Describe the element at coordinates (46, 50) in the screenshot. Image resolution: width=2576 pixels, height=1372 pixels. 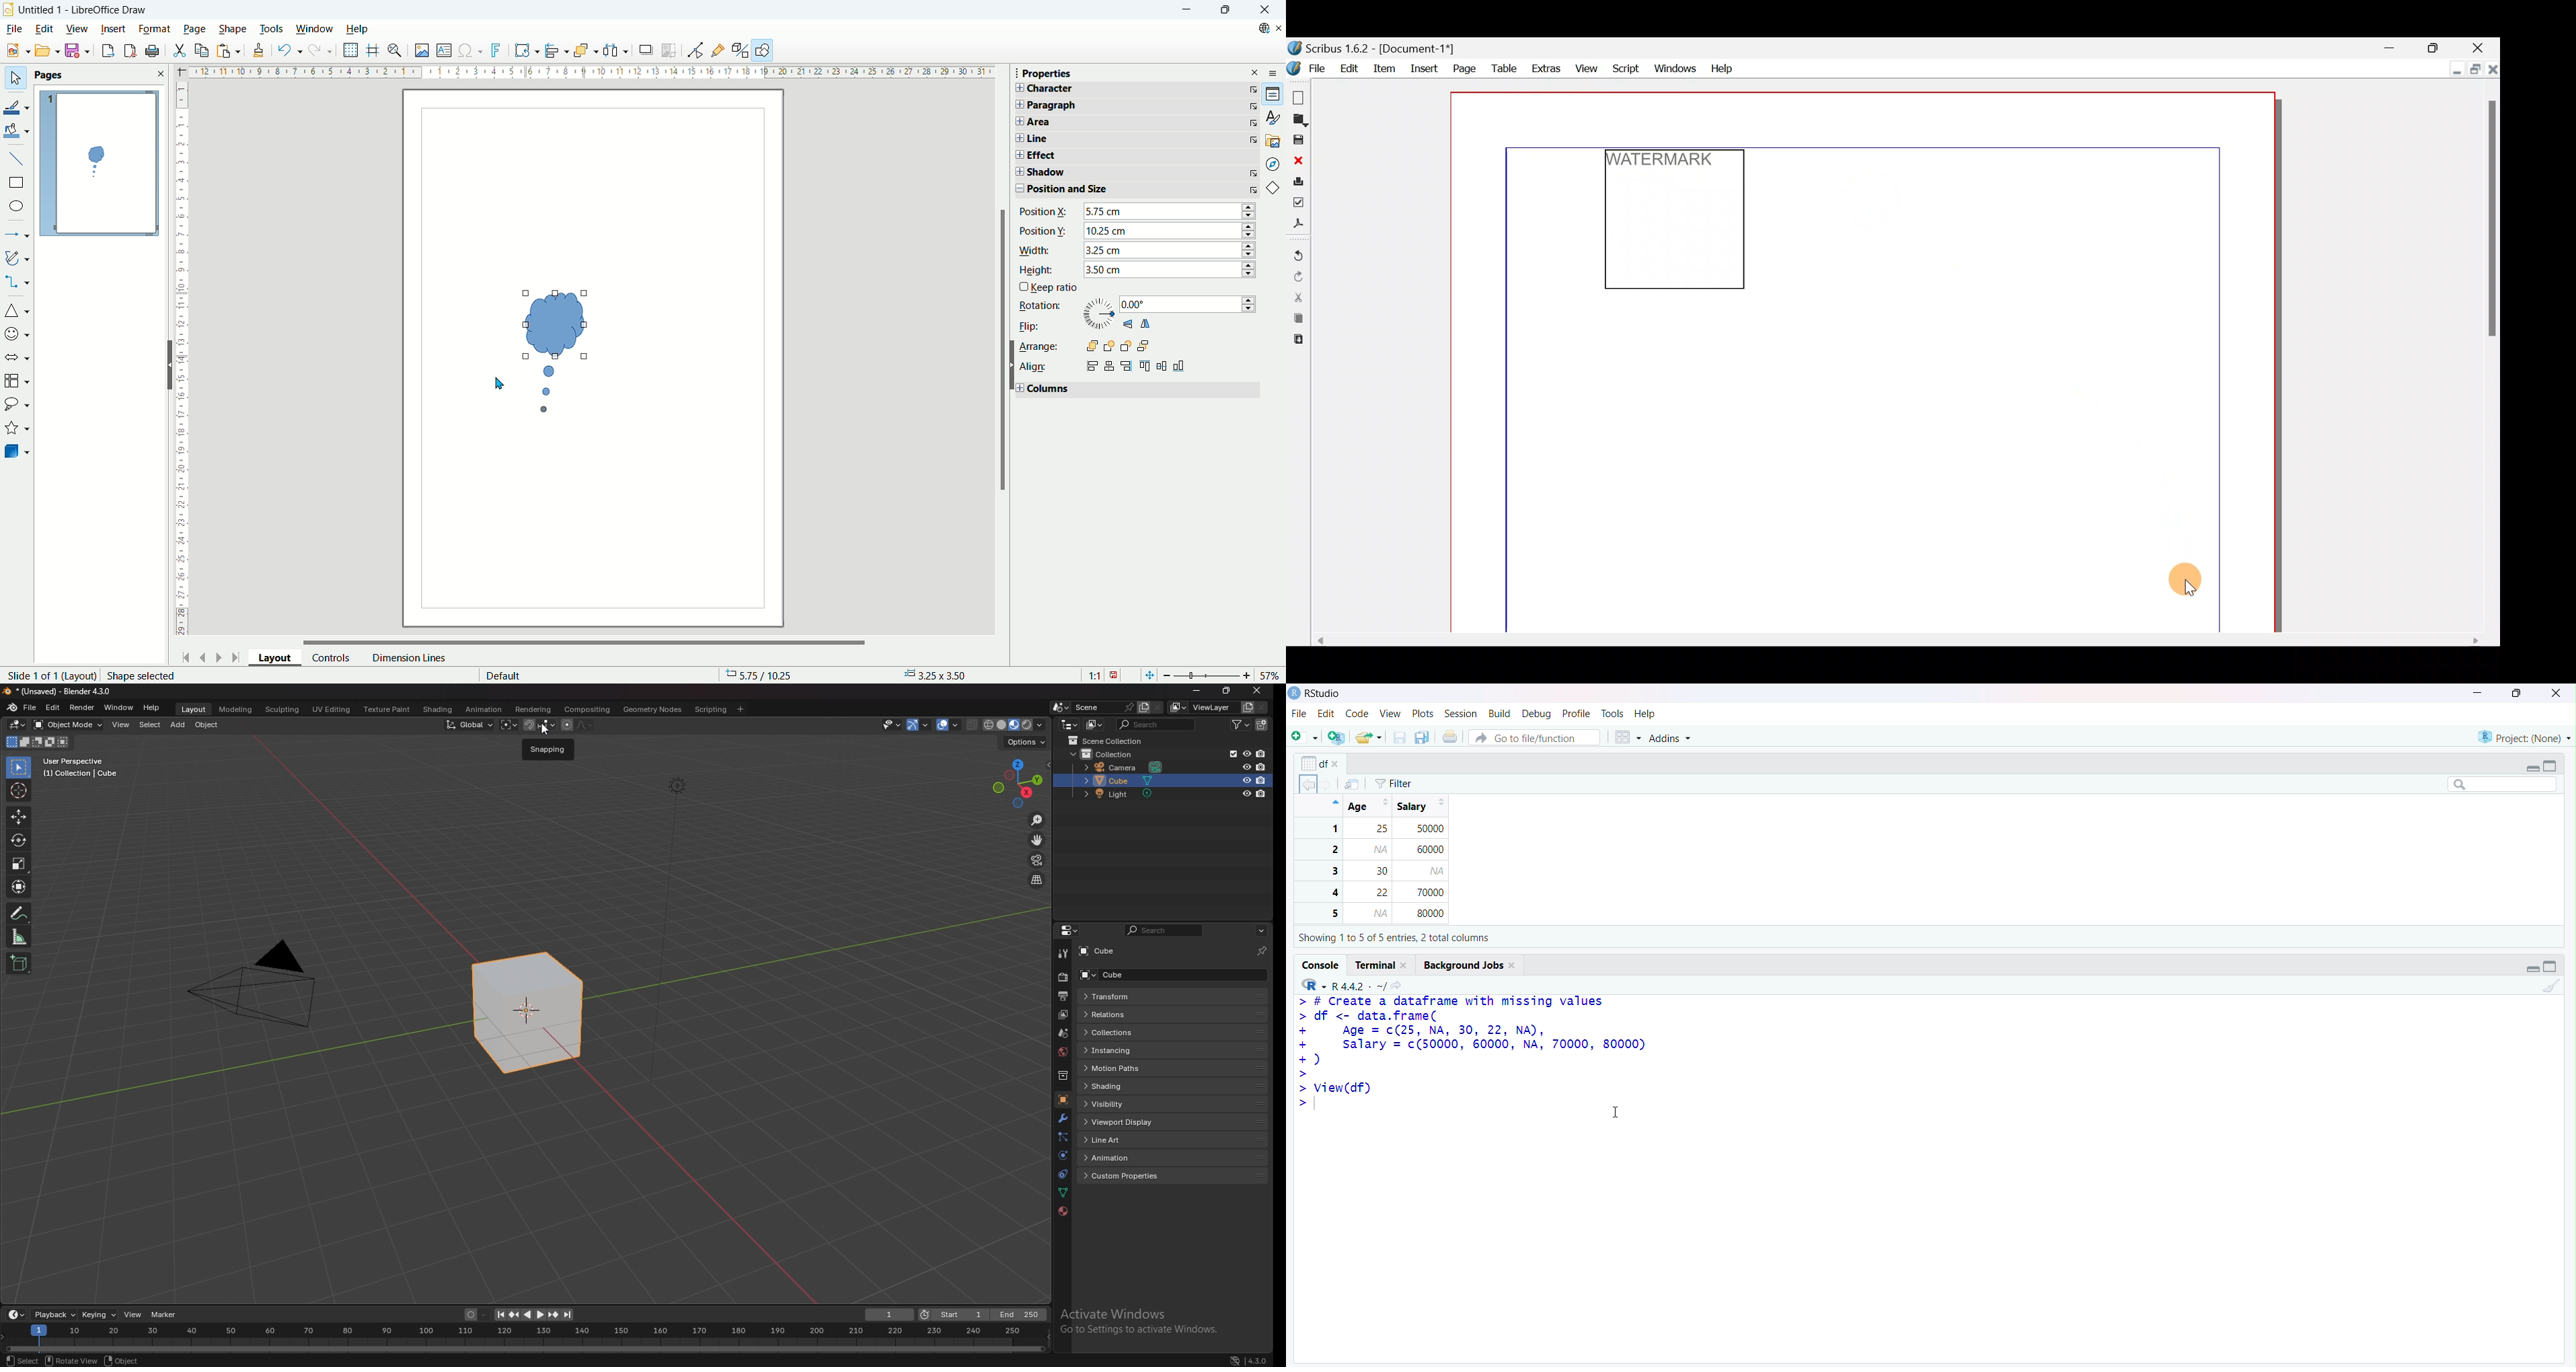
I see `open` at that location.